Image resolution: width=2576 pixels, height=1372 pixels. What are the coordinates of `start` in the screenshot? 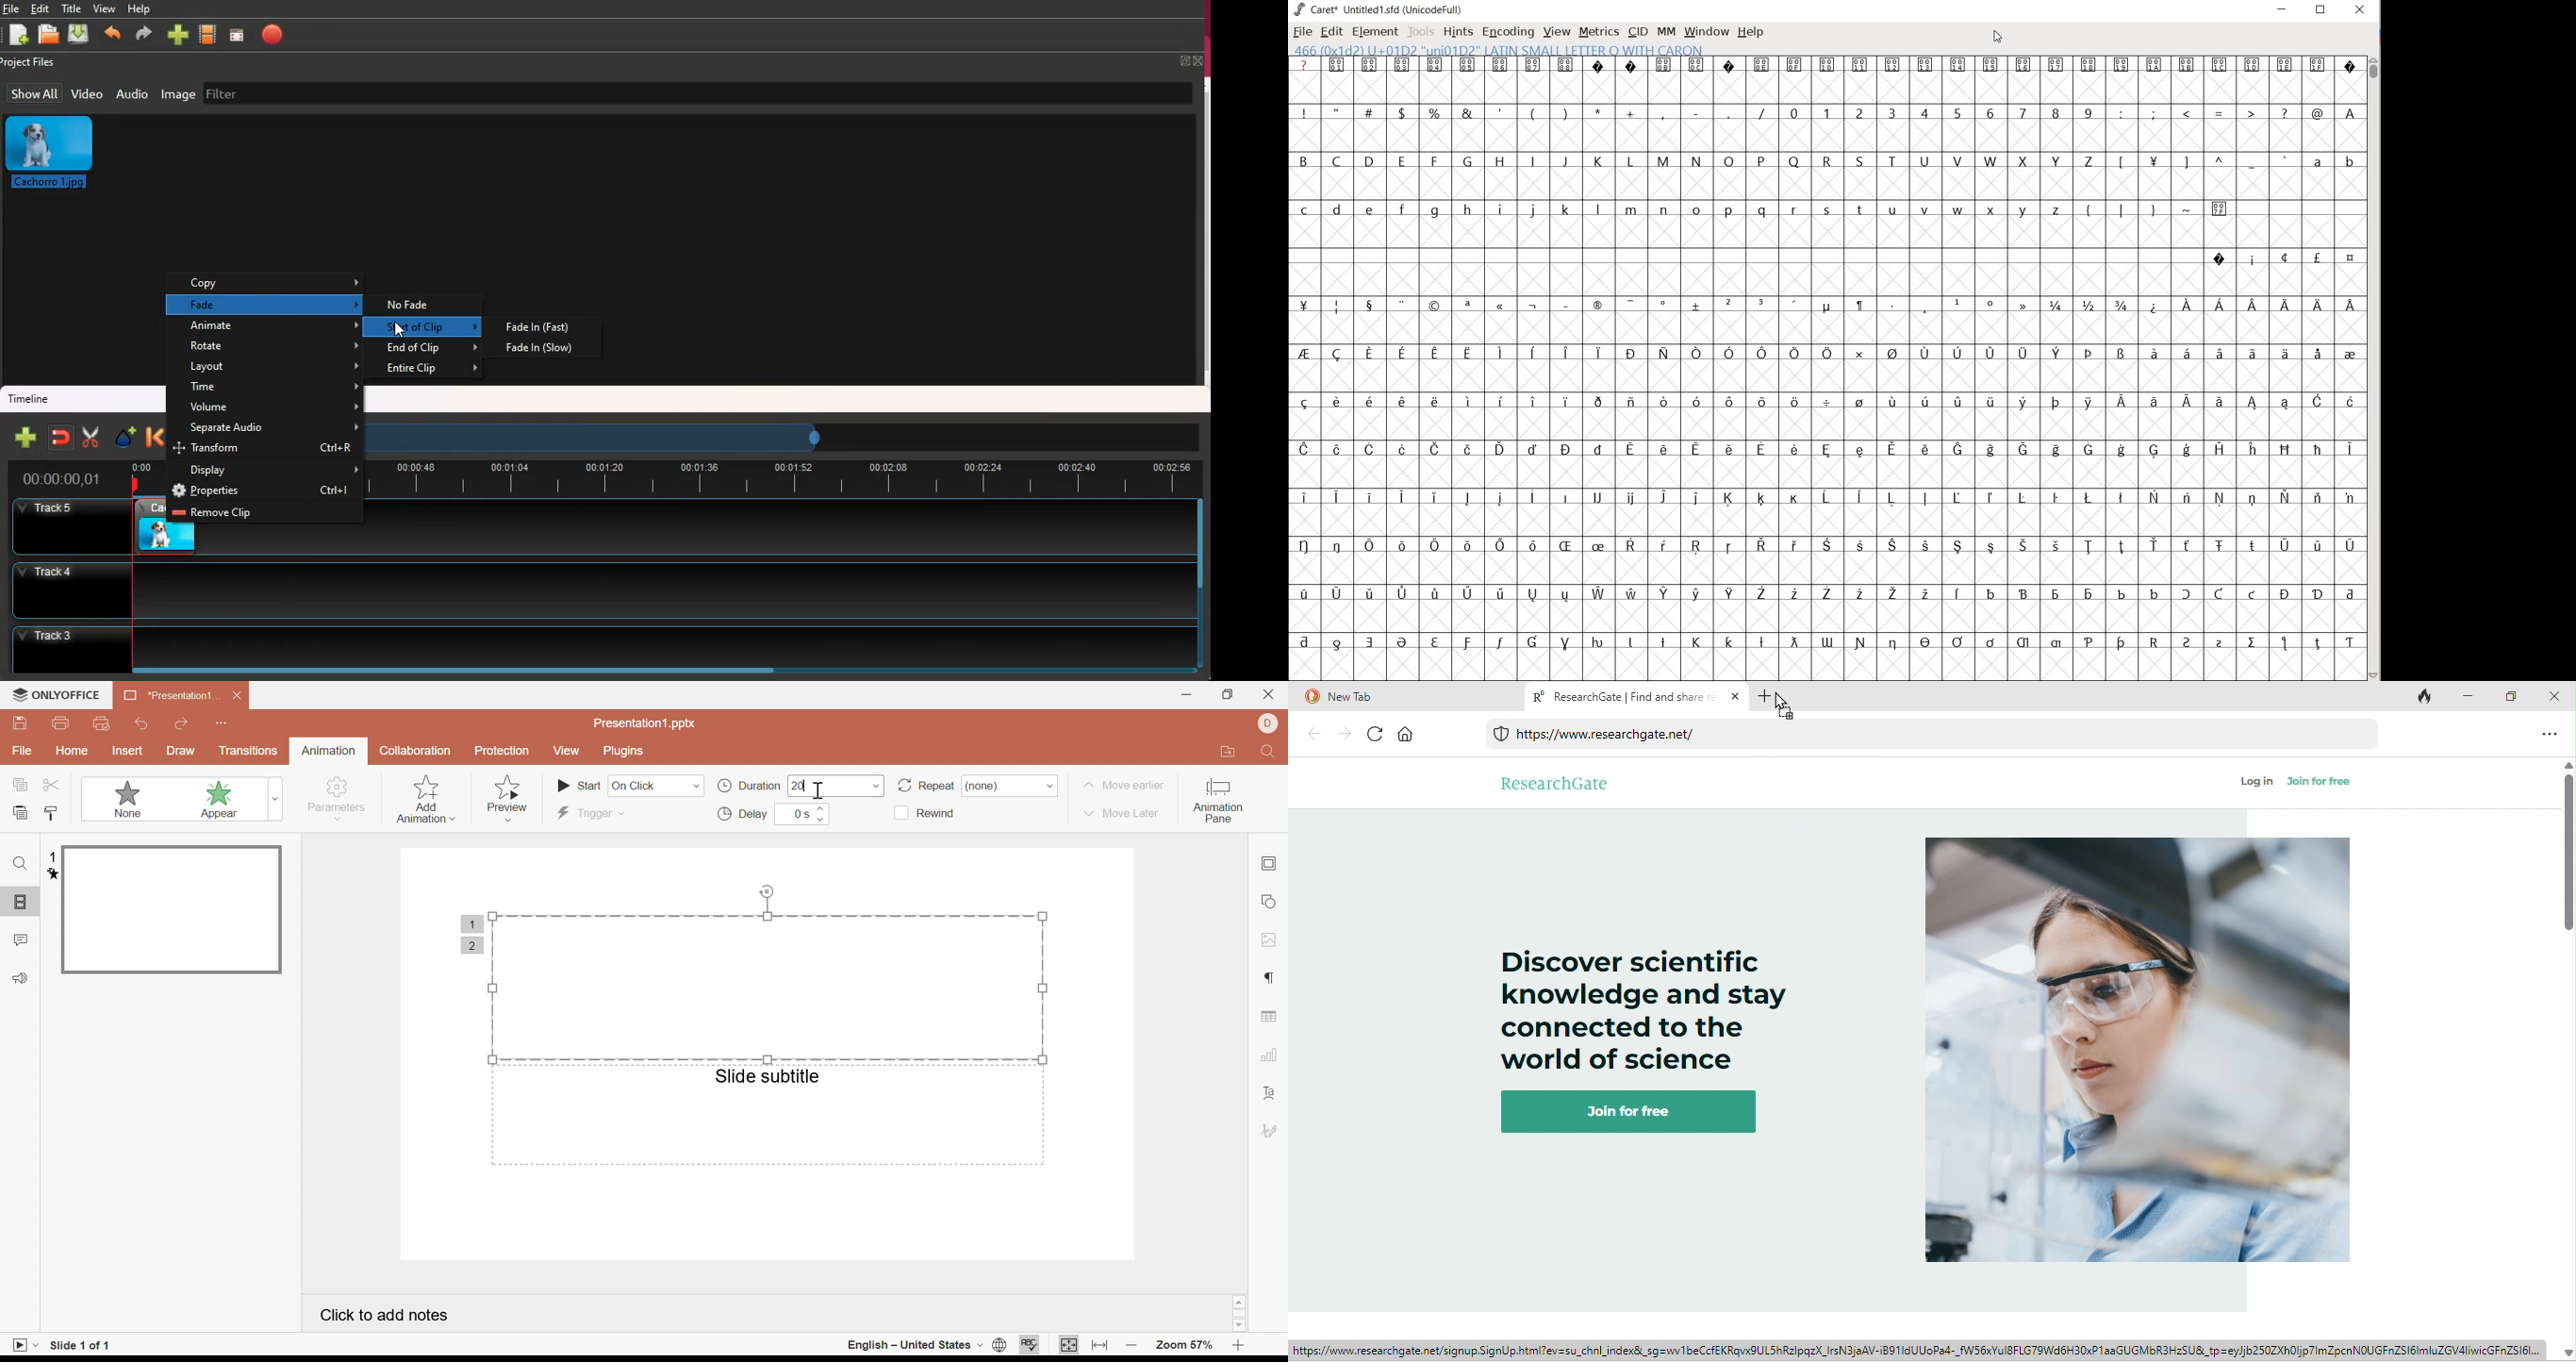 It's located at (579, 784).